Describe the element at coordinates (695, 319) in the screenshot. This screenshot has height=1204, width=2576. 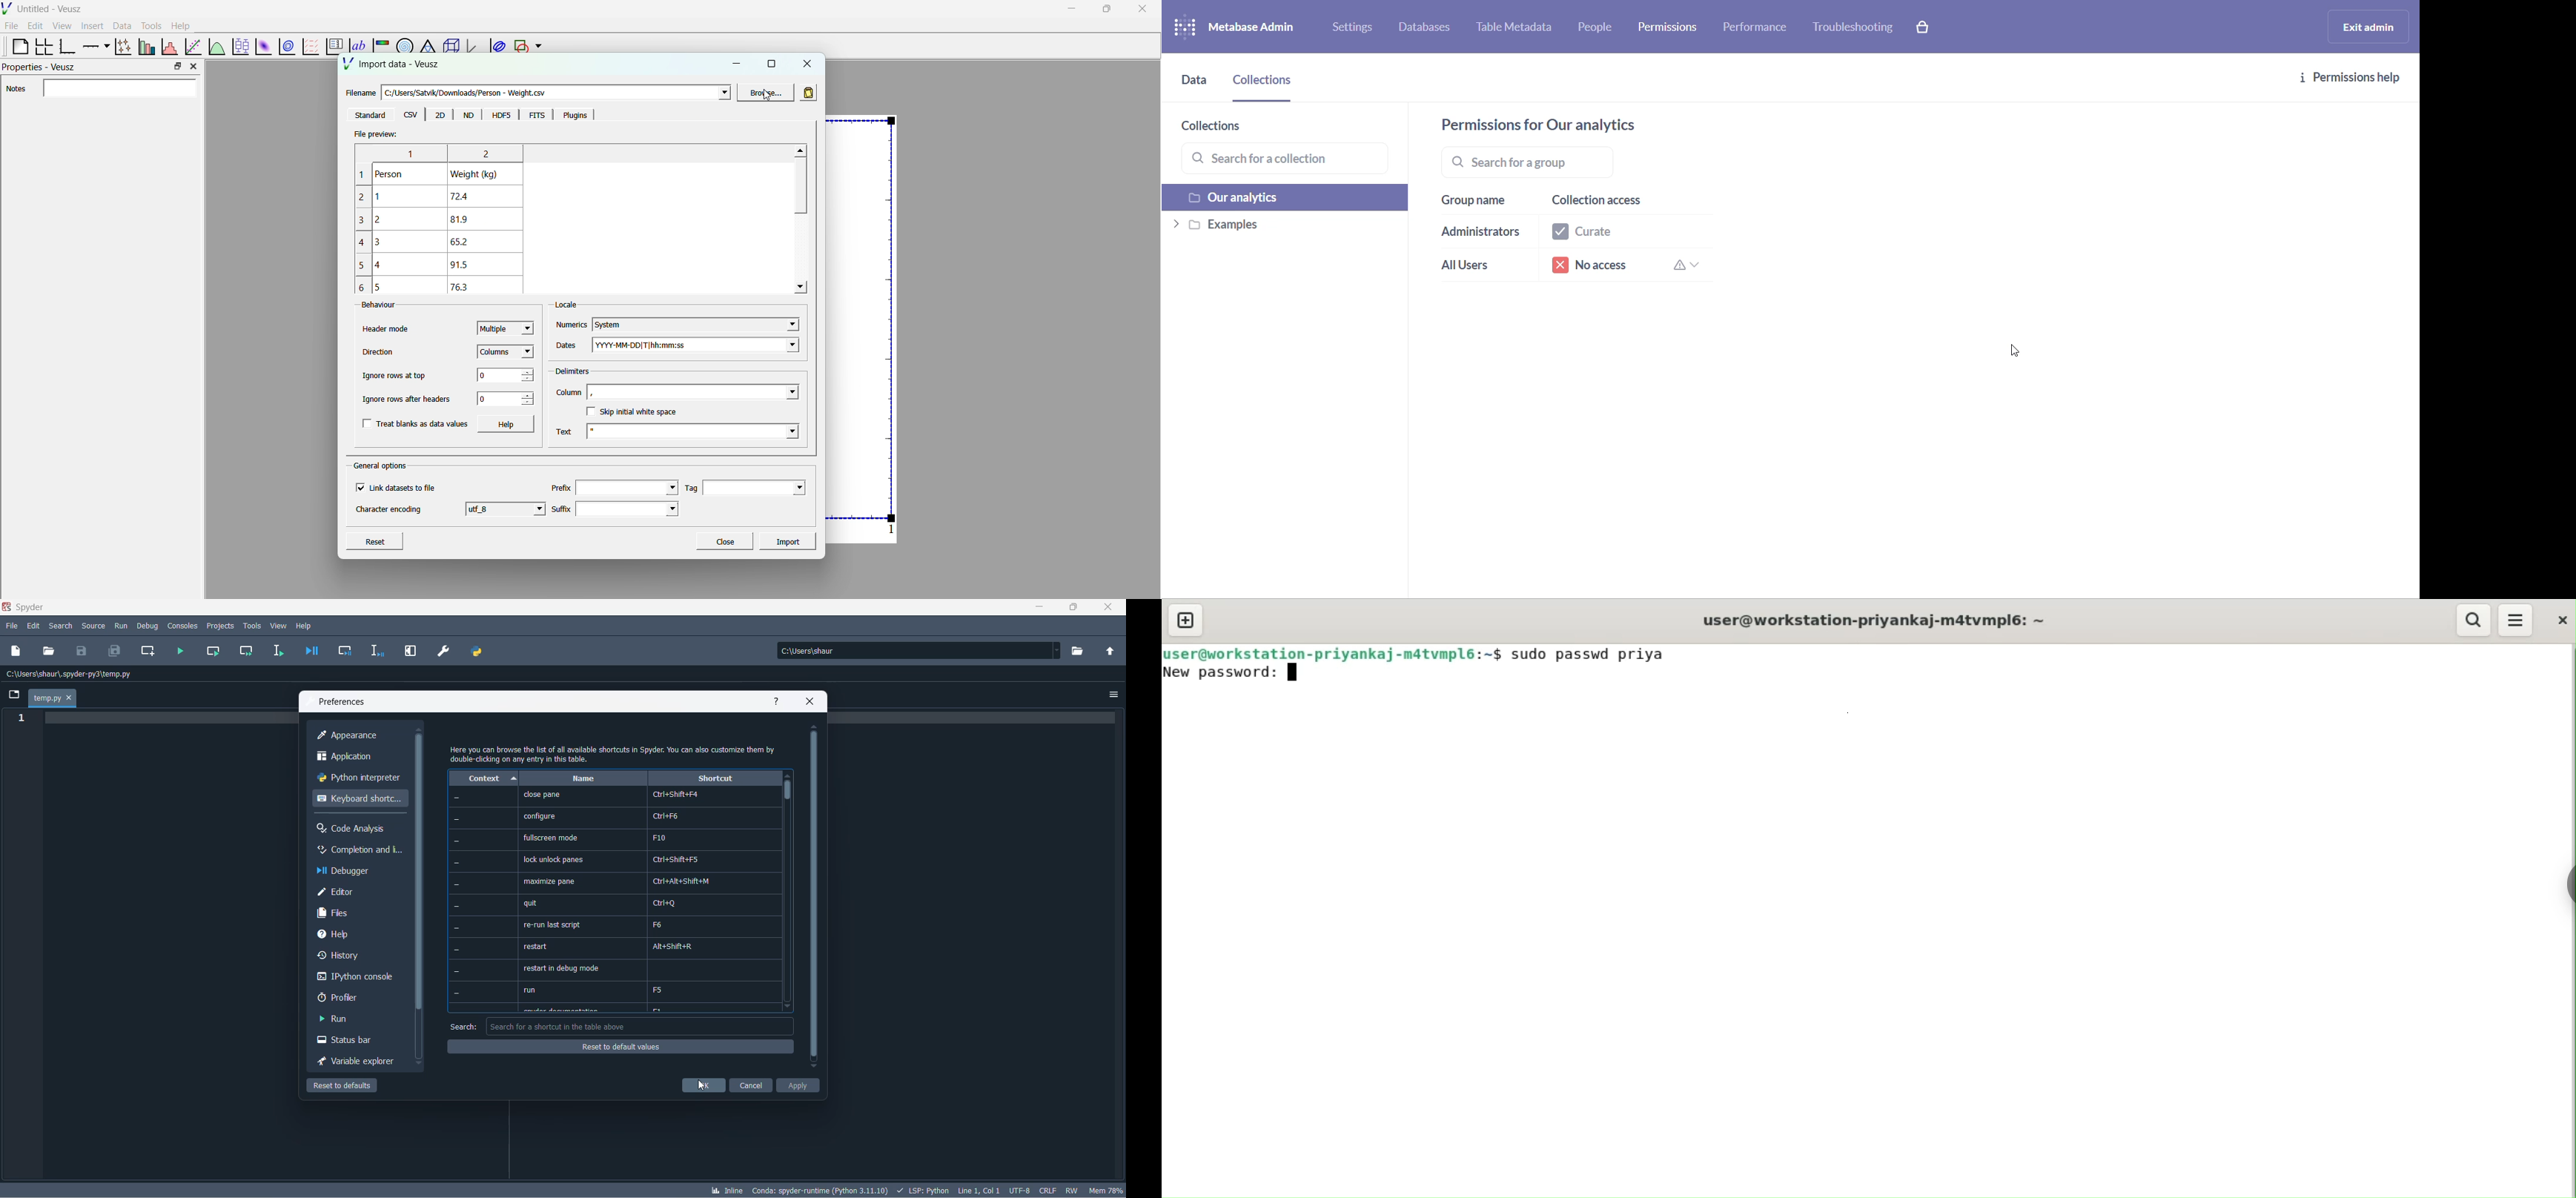
I see `System - dropdown` at that location.